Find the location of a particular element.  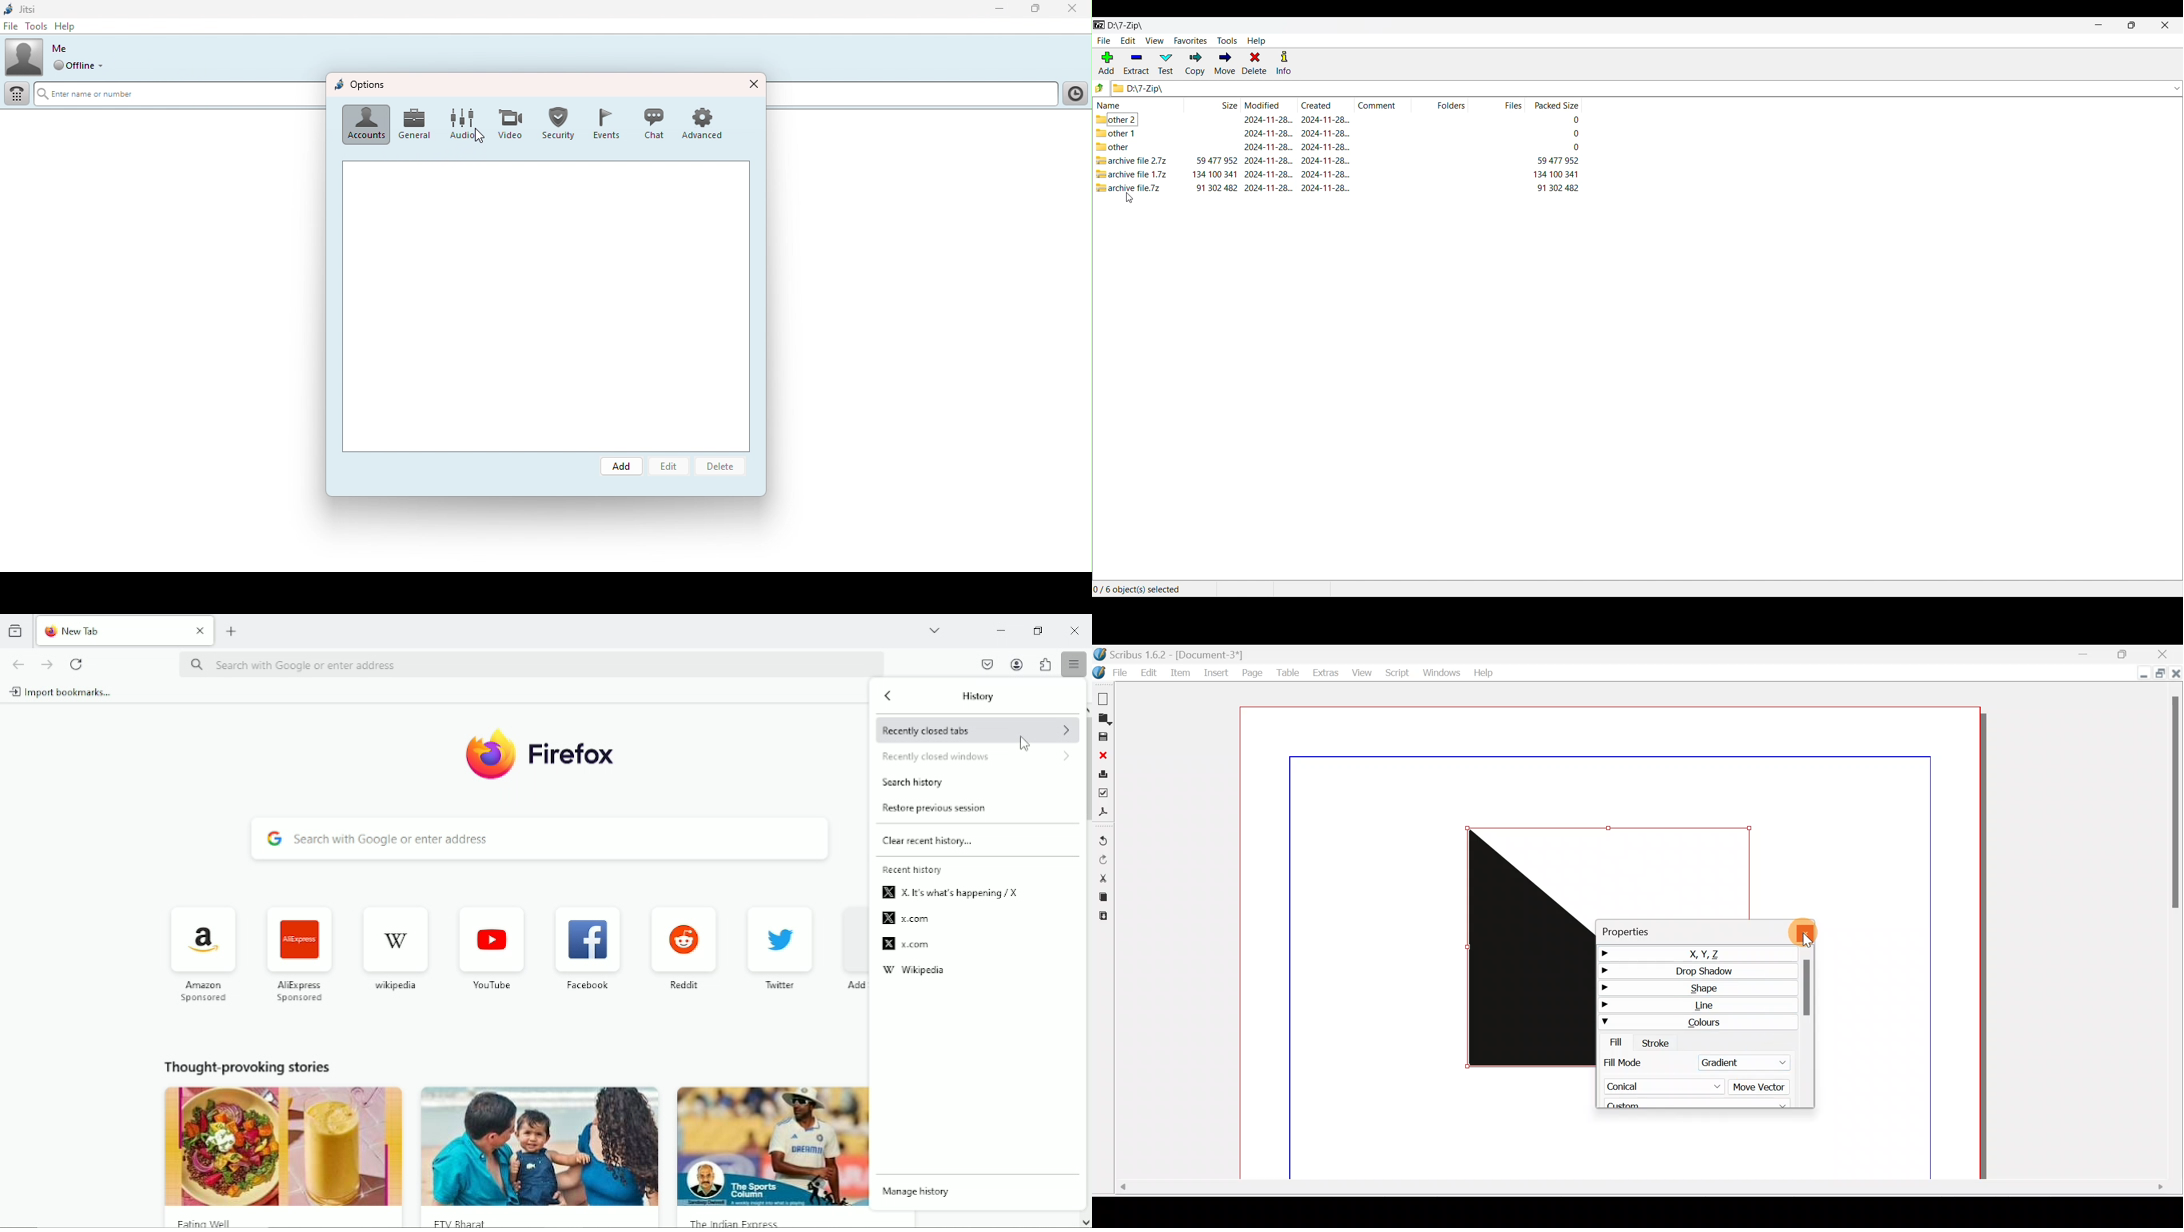

icon is located at coordinates (198, 942).